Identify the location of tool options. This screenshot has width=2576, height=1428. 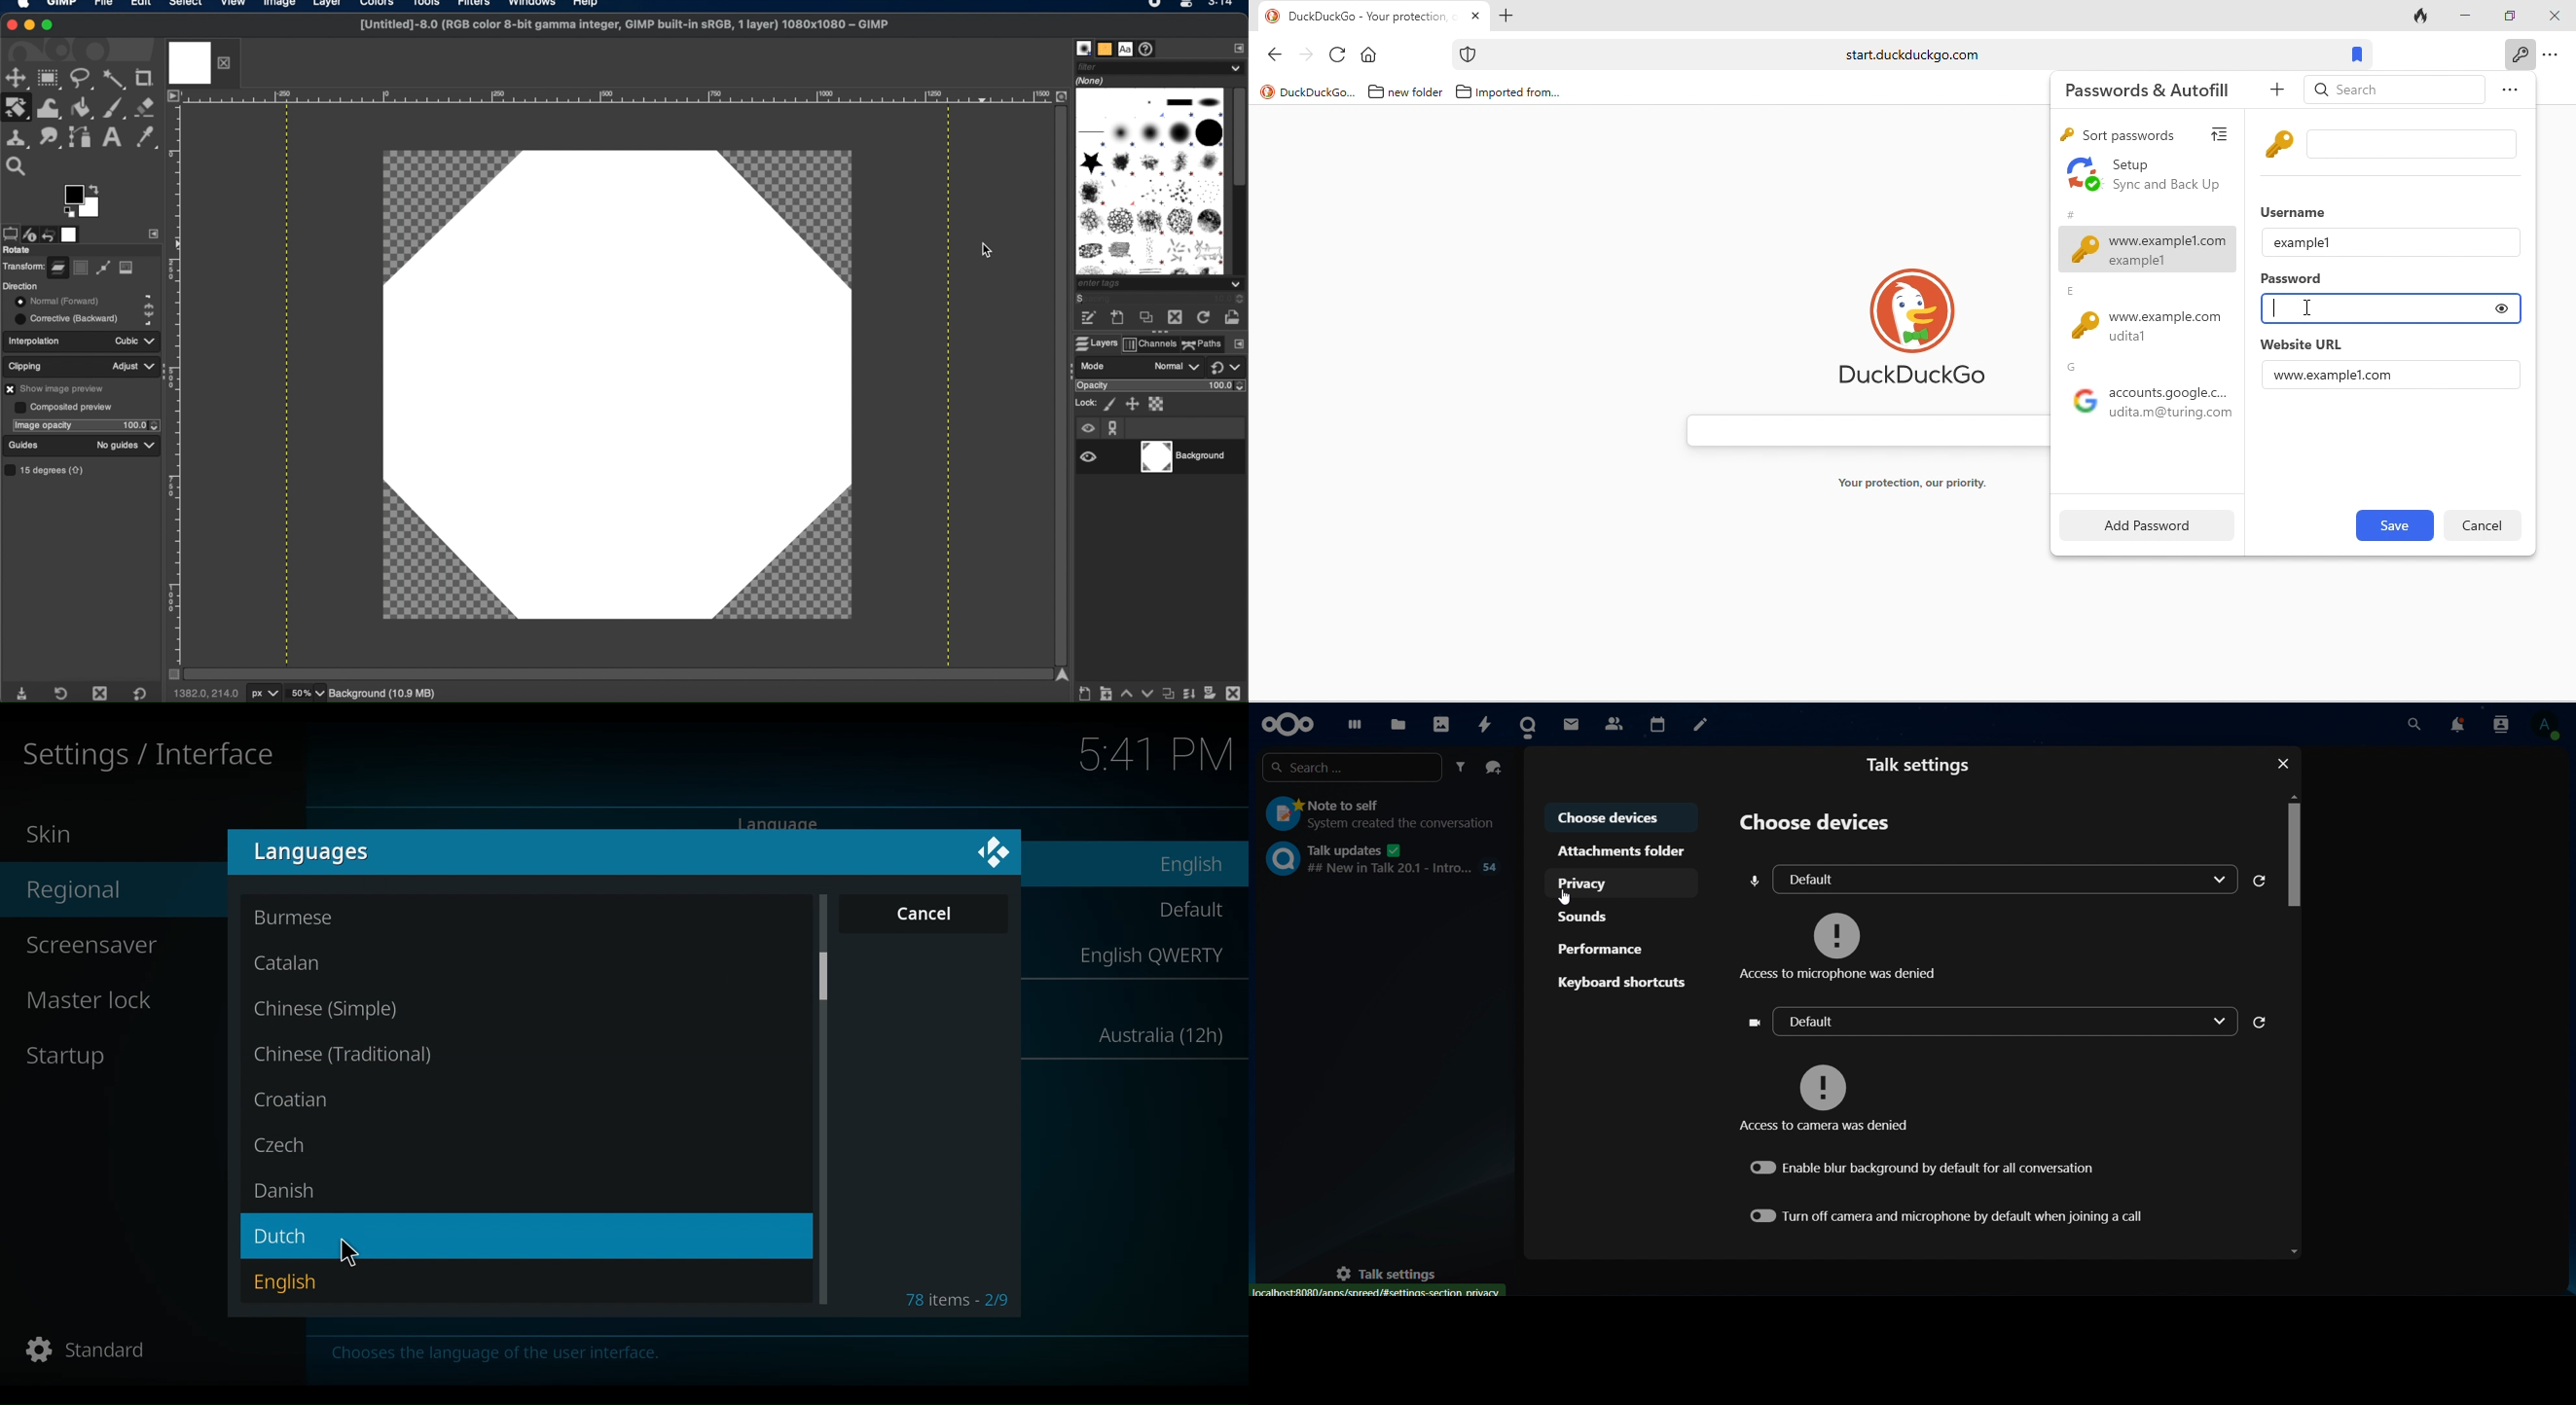
(9, 233).